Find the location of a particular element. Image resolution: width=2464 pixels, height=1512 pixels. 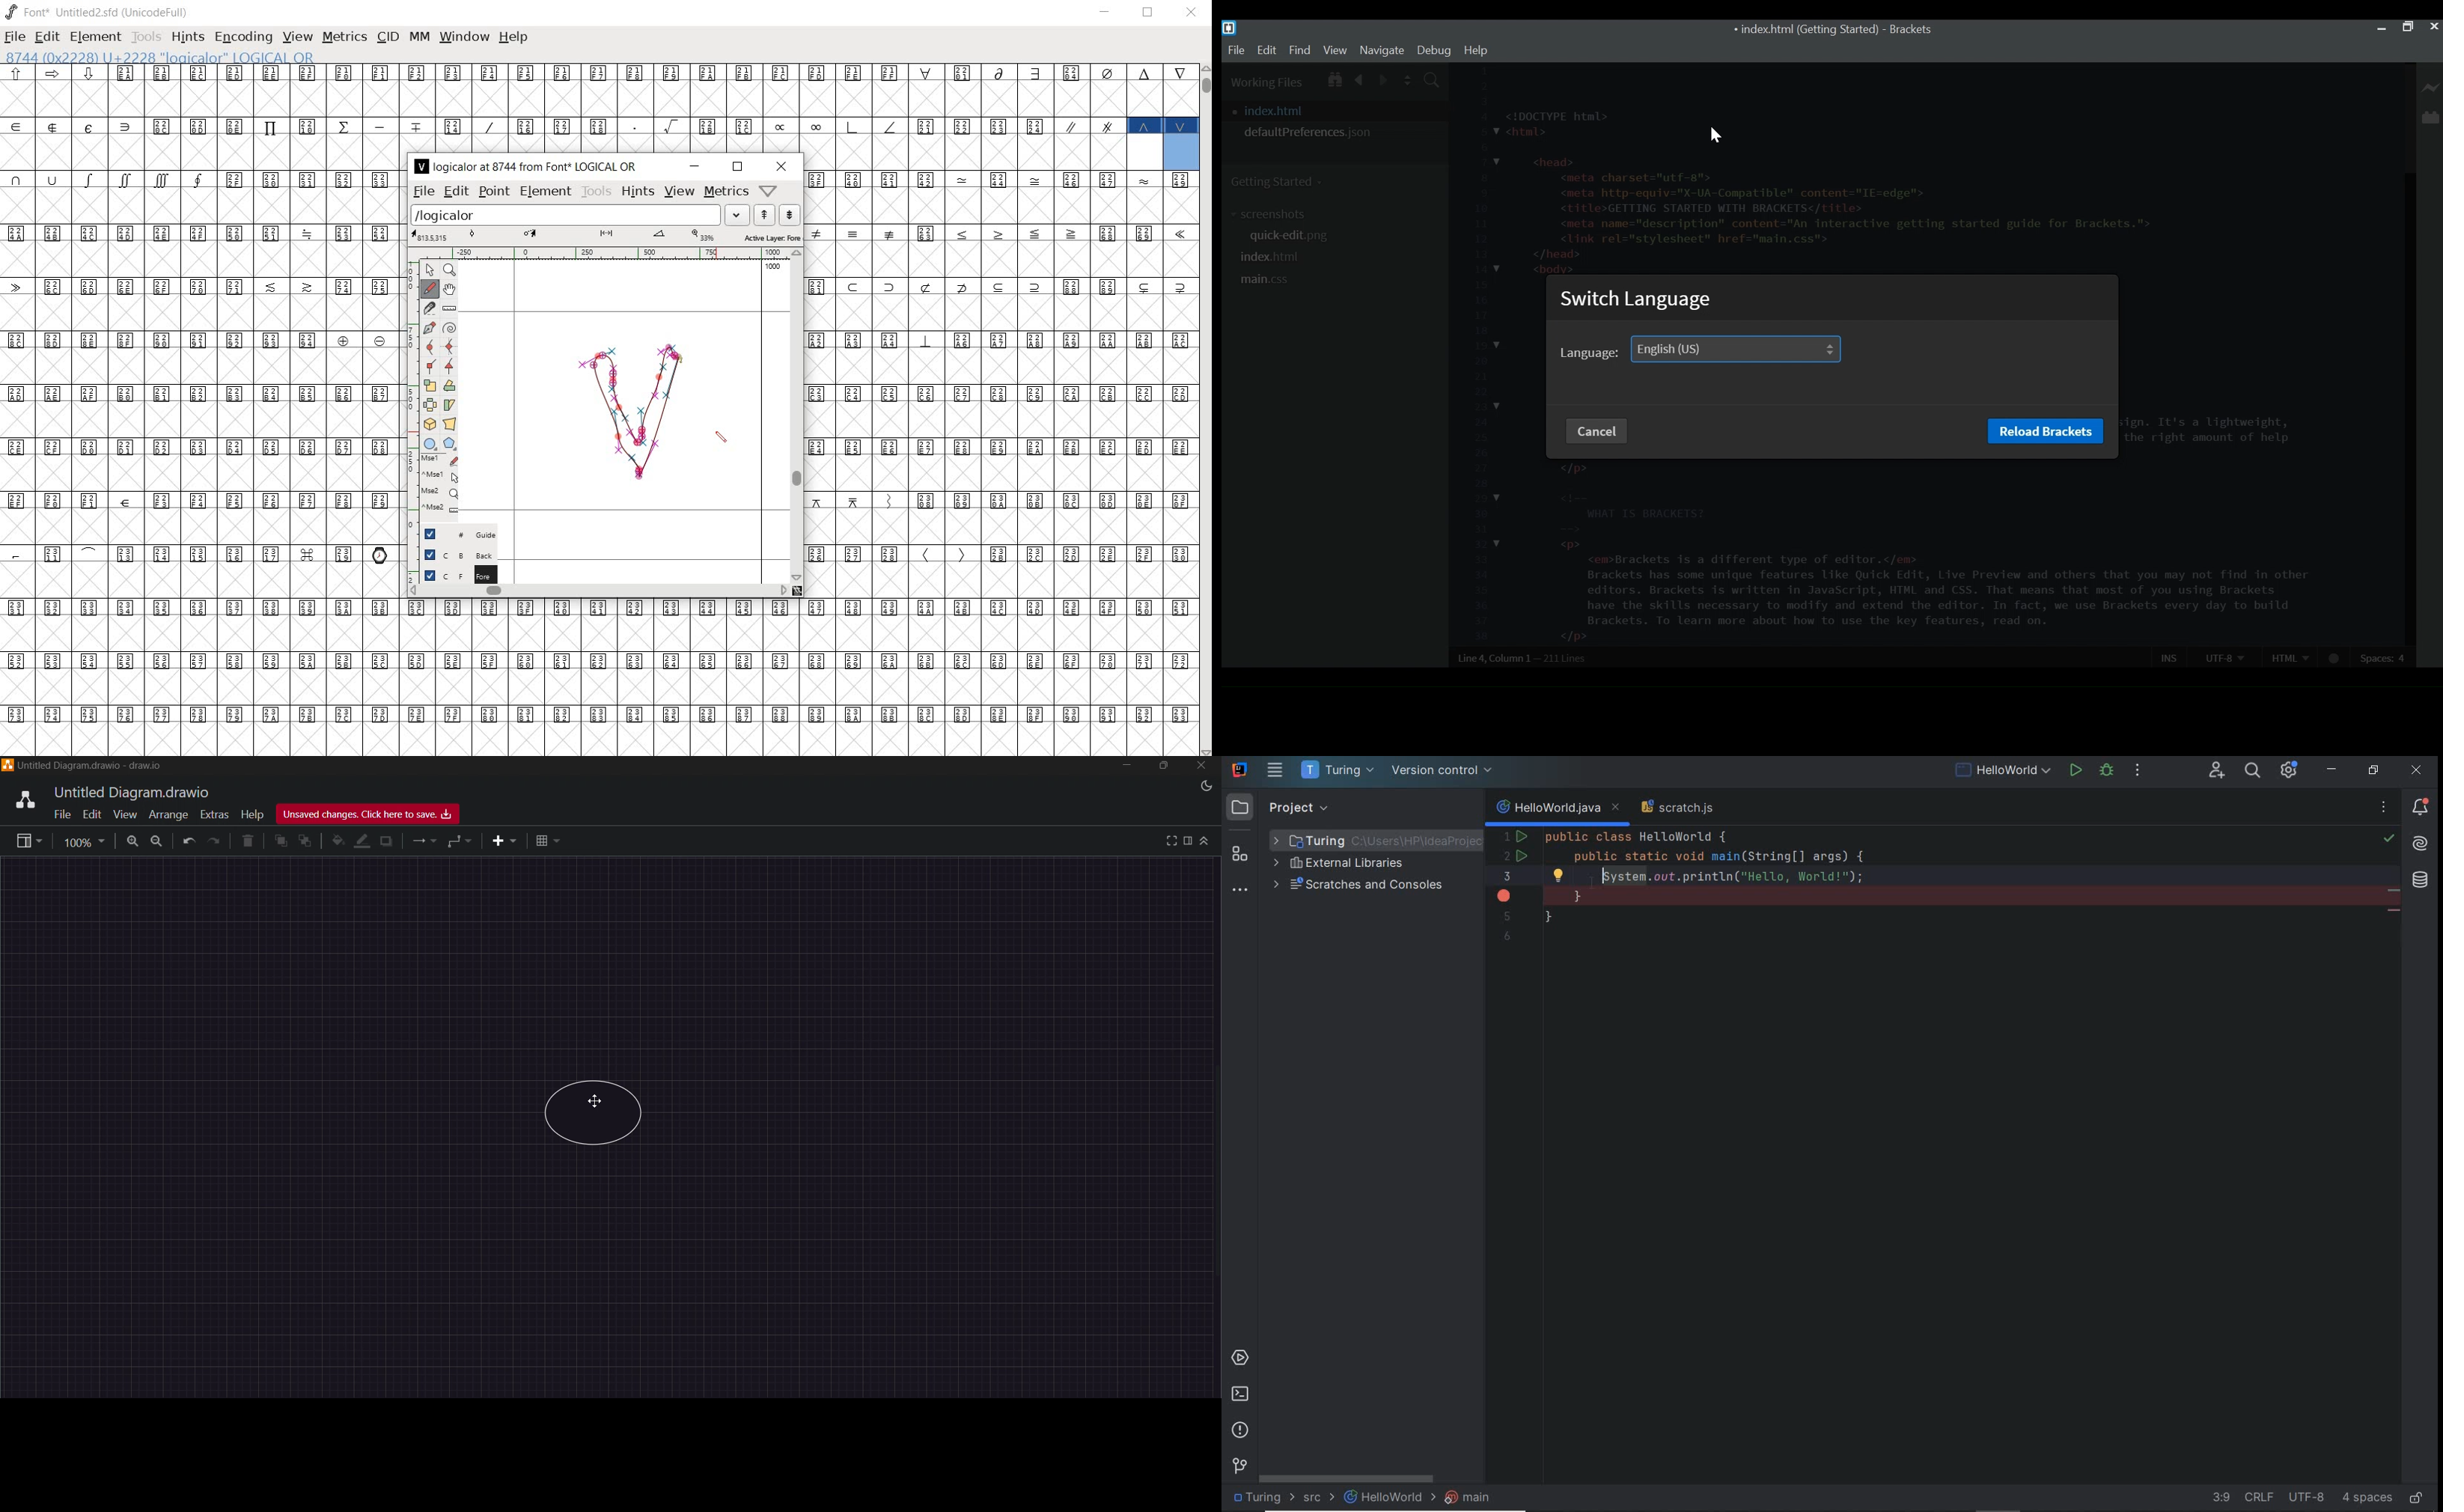

format is located at coordinates (1188, 840).